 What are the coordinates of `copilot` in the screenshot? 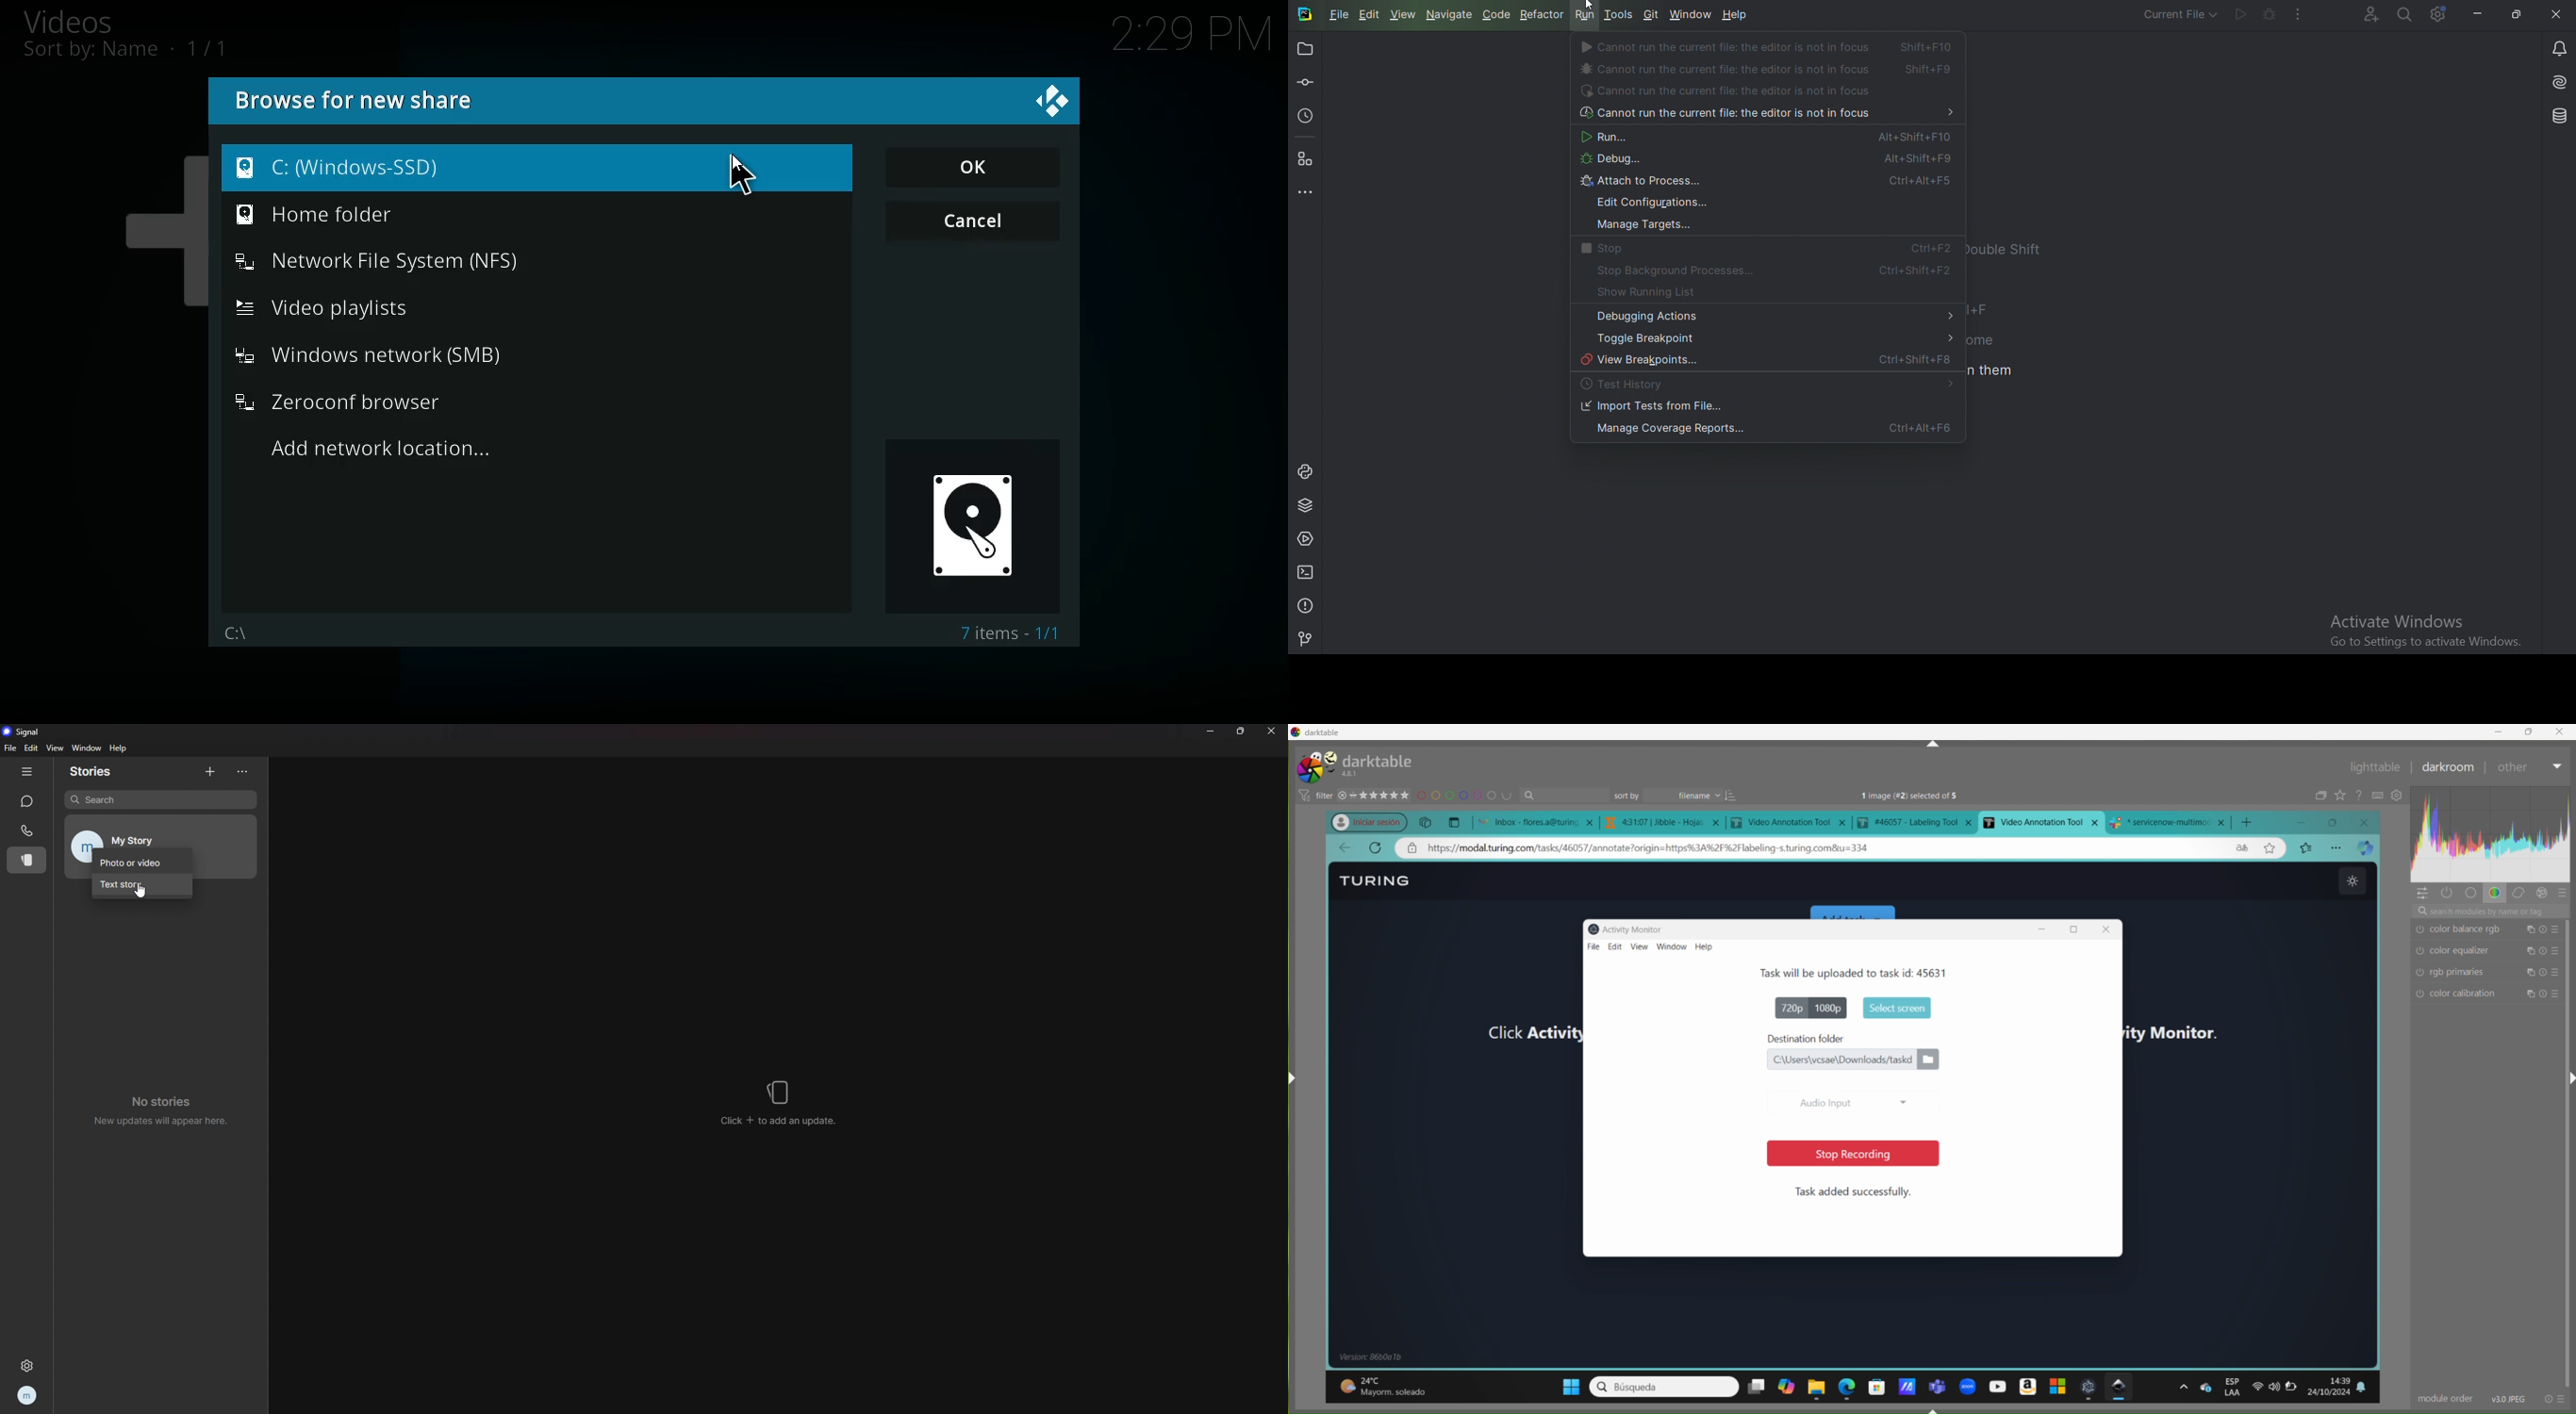 It's located at (1786, 1389).